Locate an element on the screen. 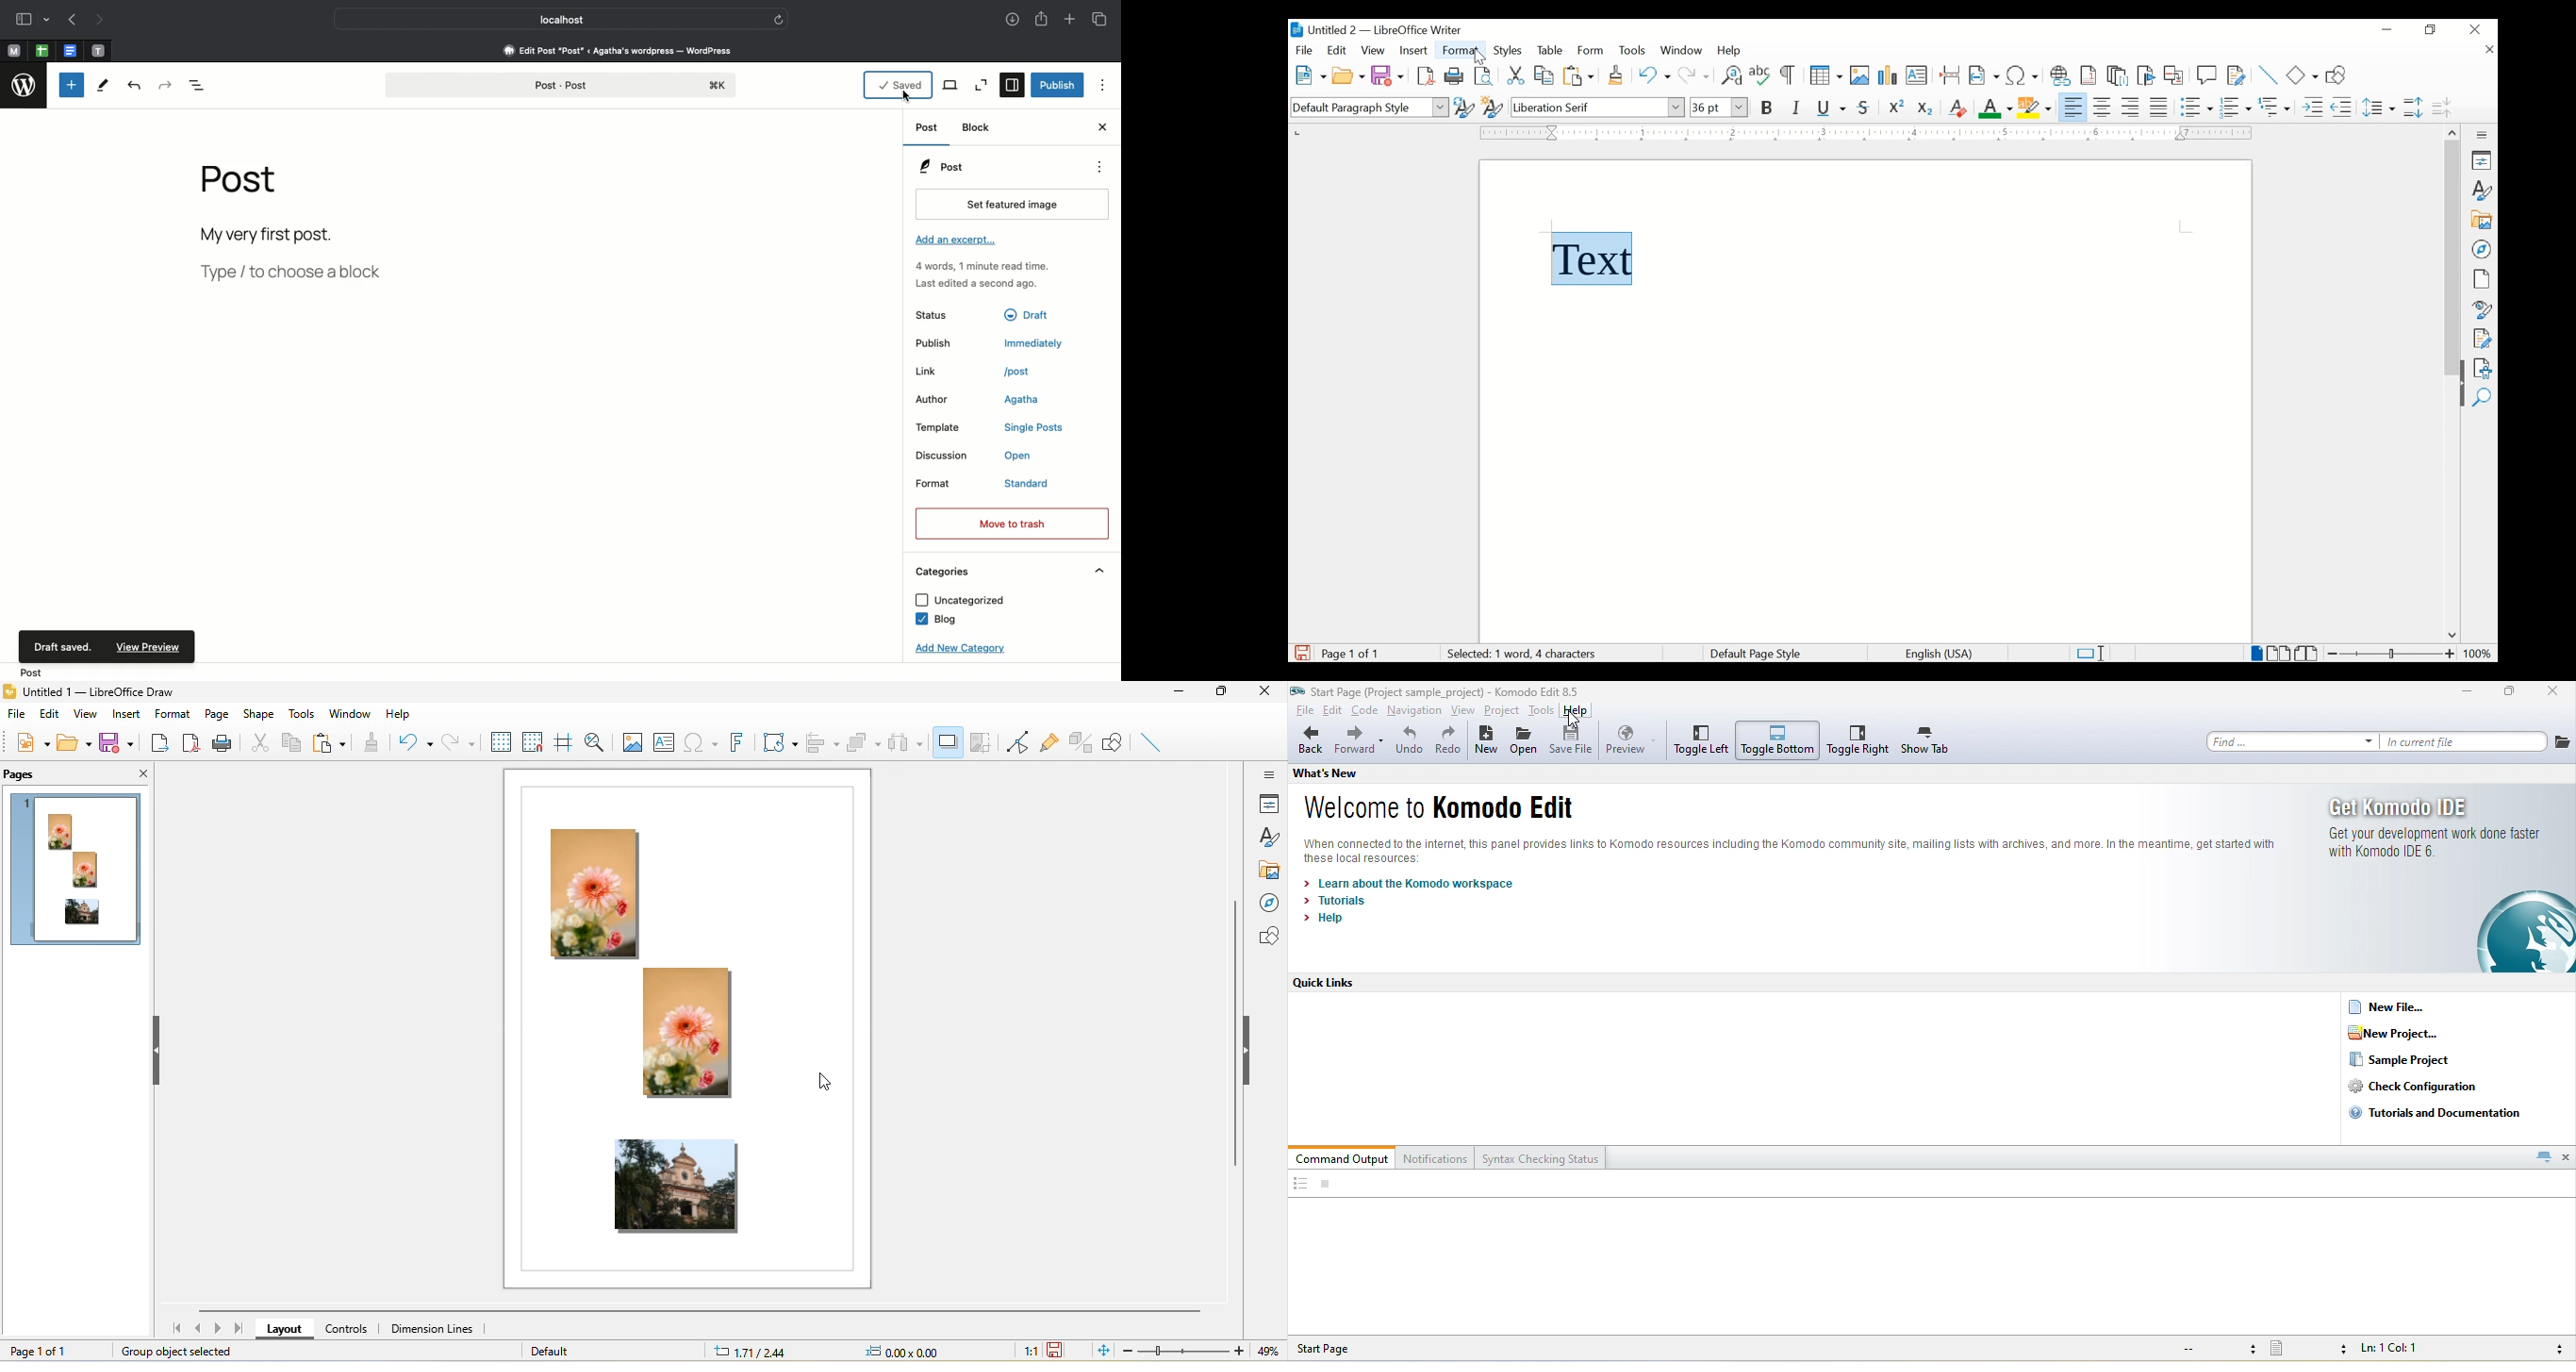 This screenshot has height=1372, width=2576. special character is located at coordinates (701, 740).